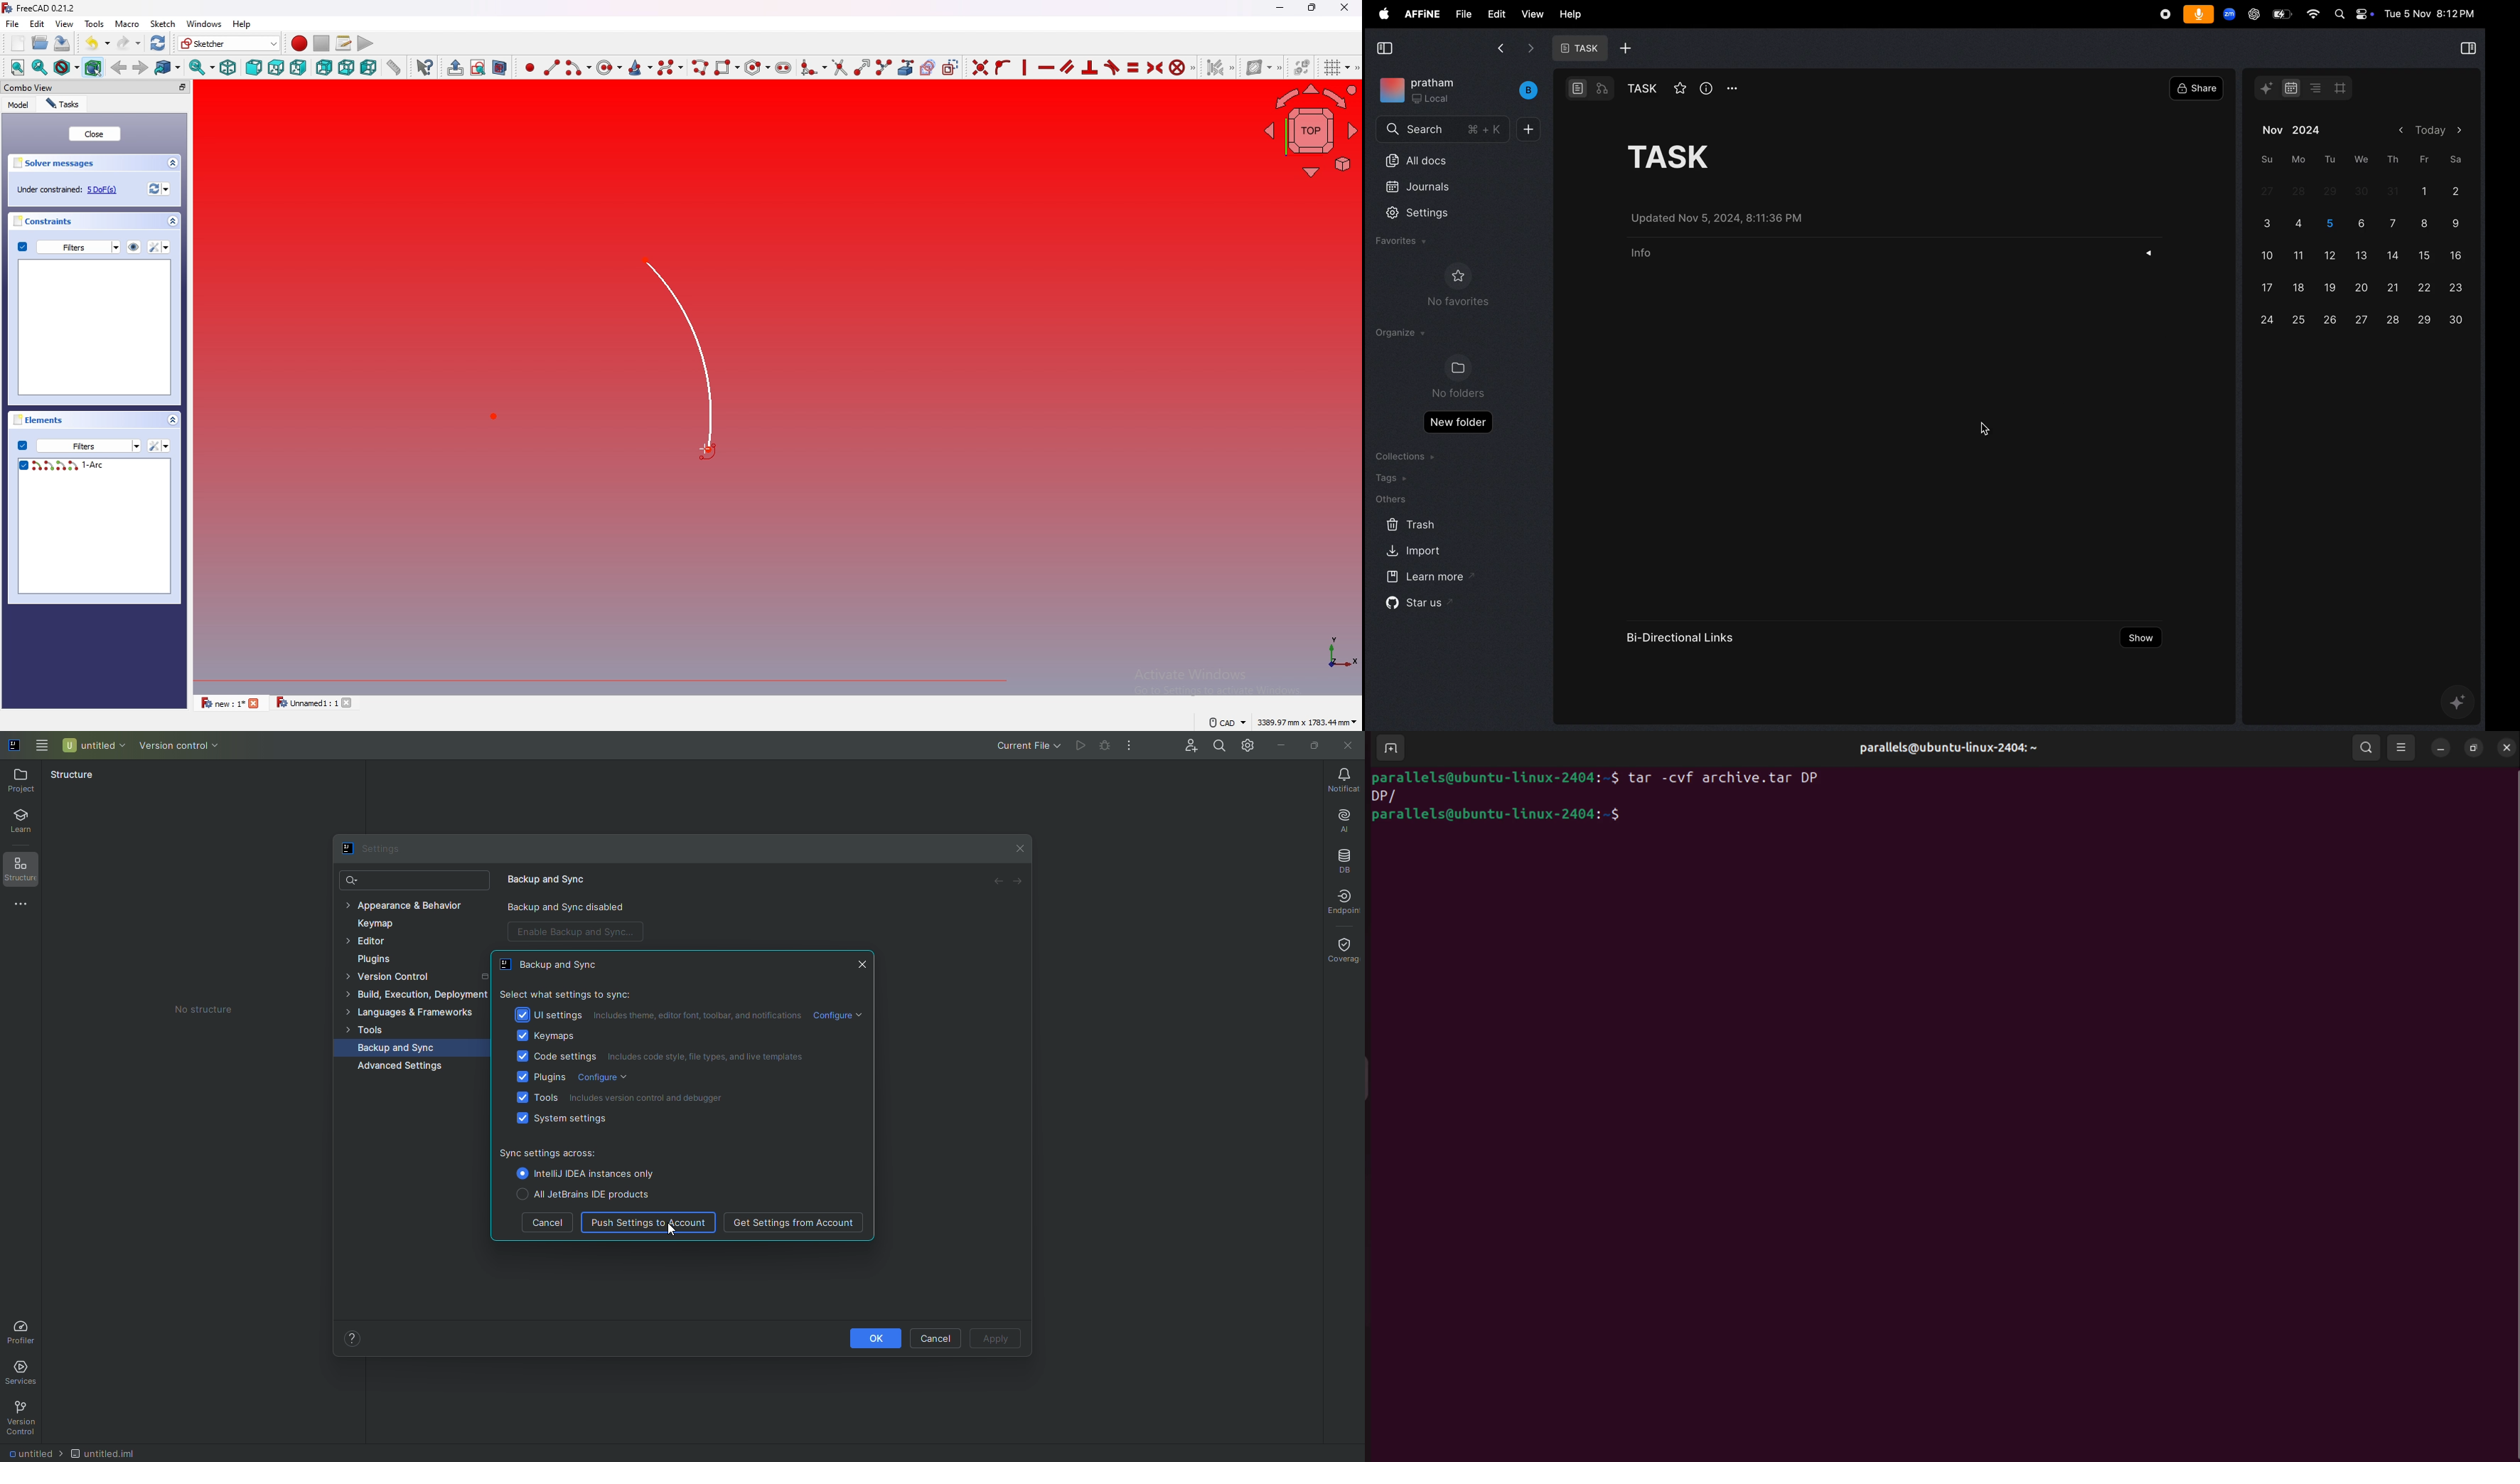  I want to click on filters, so click(70, 246).